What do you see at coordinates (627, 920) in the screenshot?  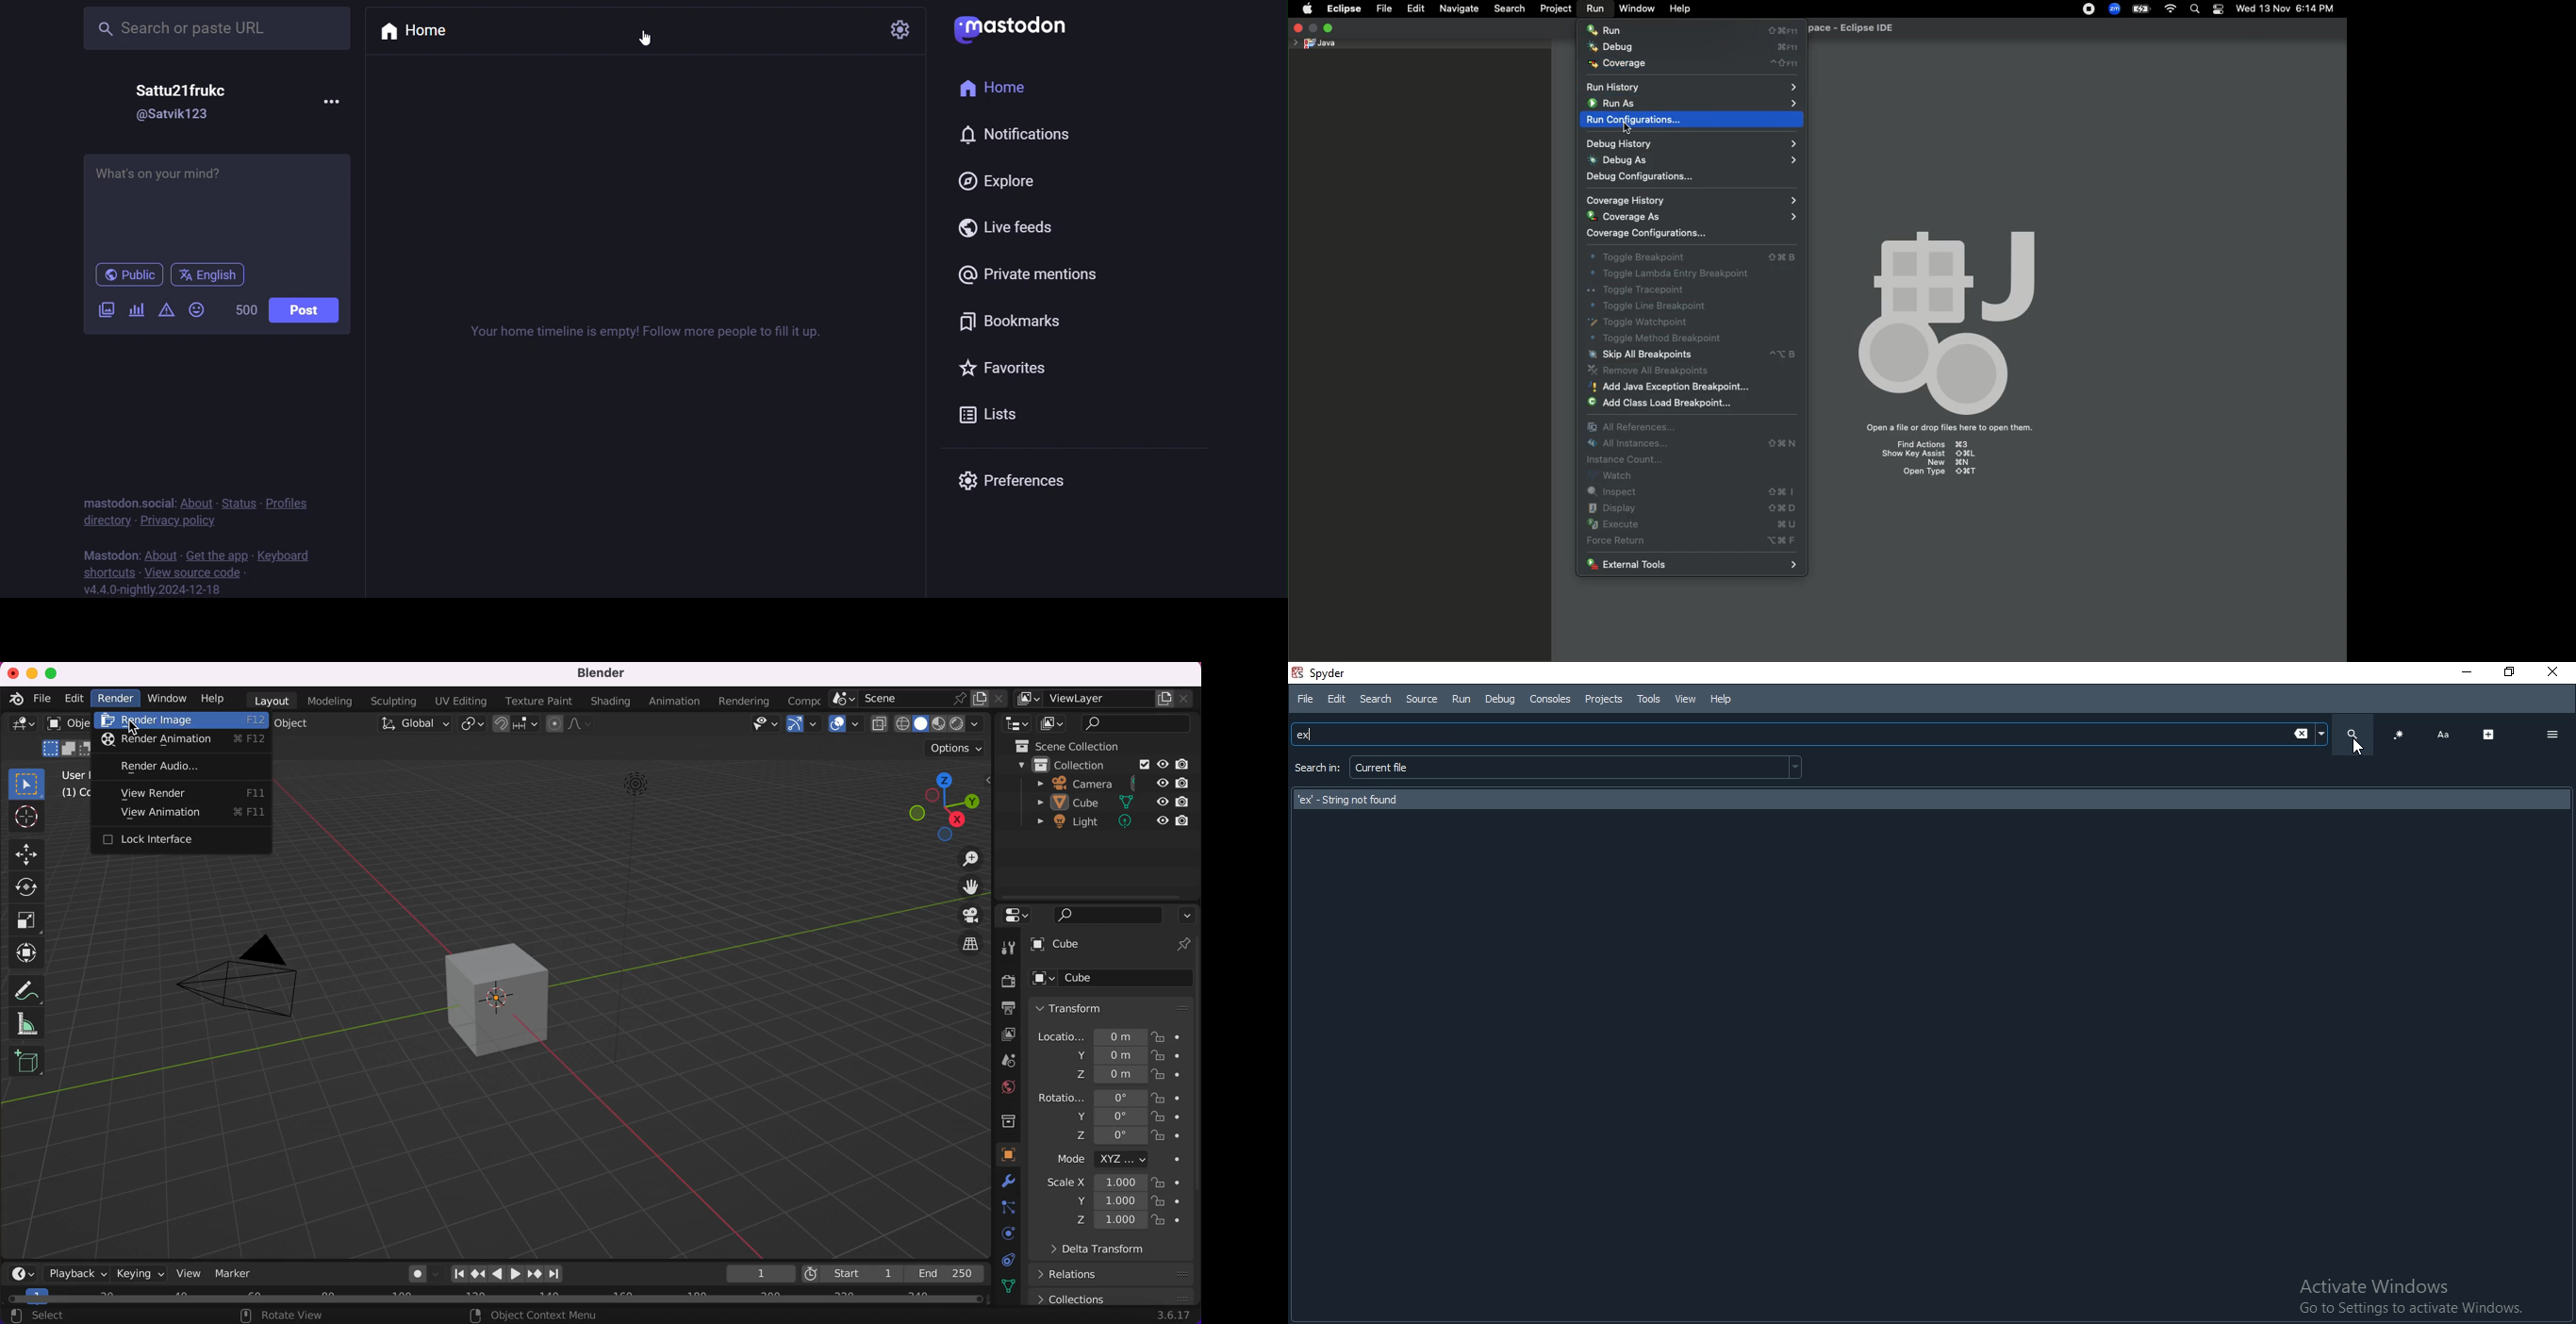 I see `light` at bounding box center [627, 920].